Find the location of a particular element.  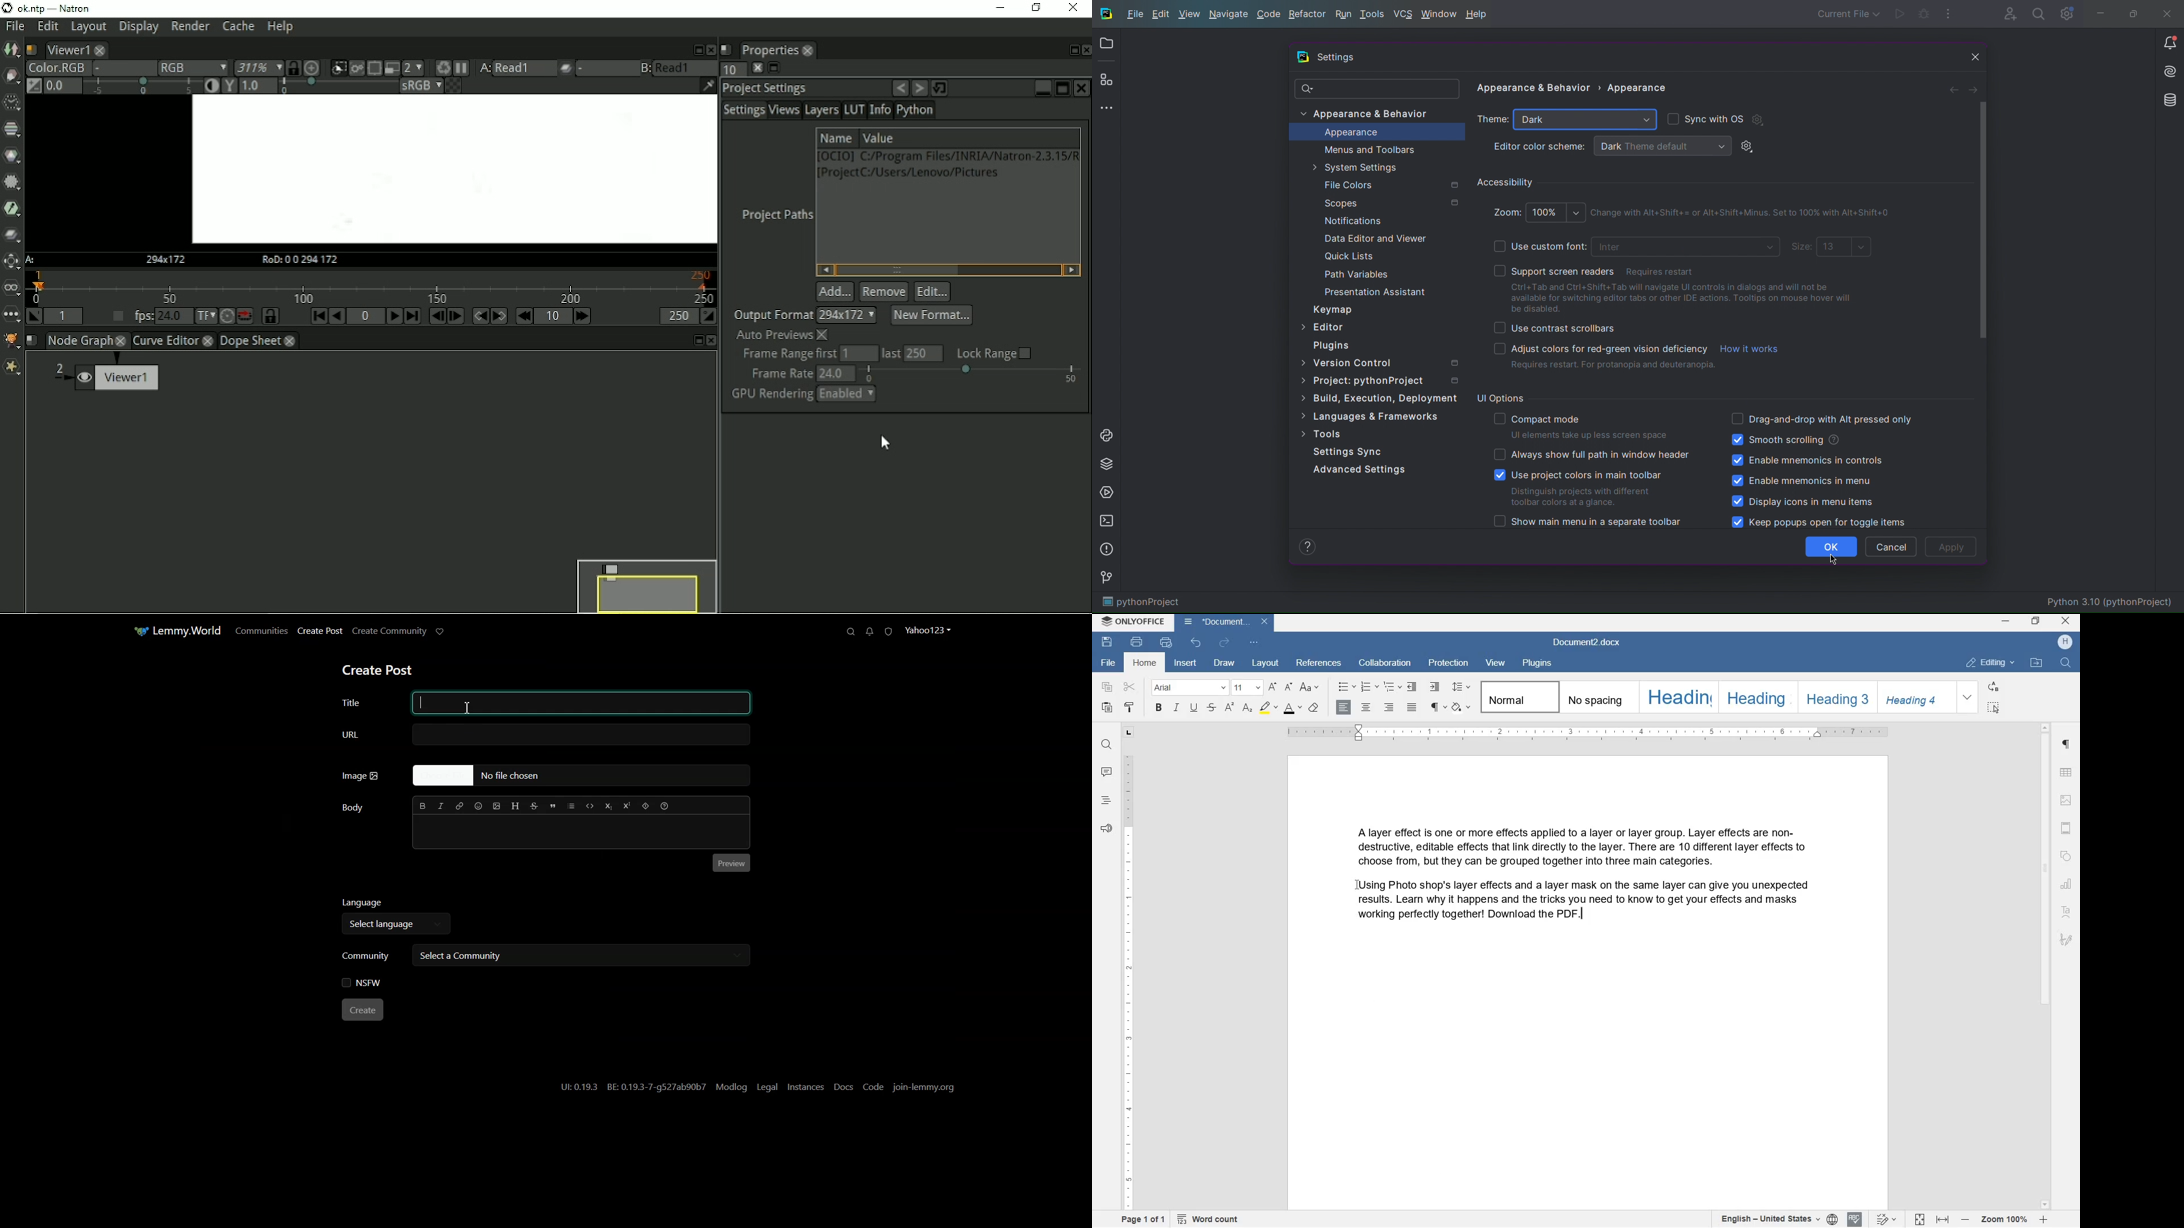

Search Bar is located at coordinates (1377, 89).